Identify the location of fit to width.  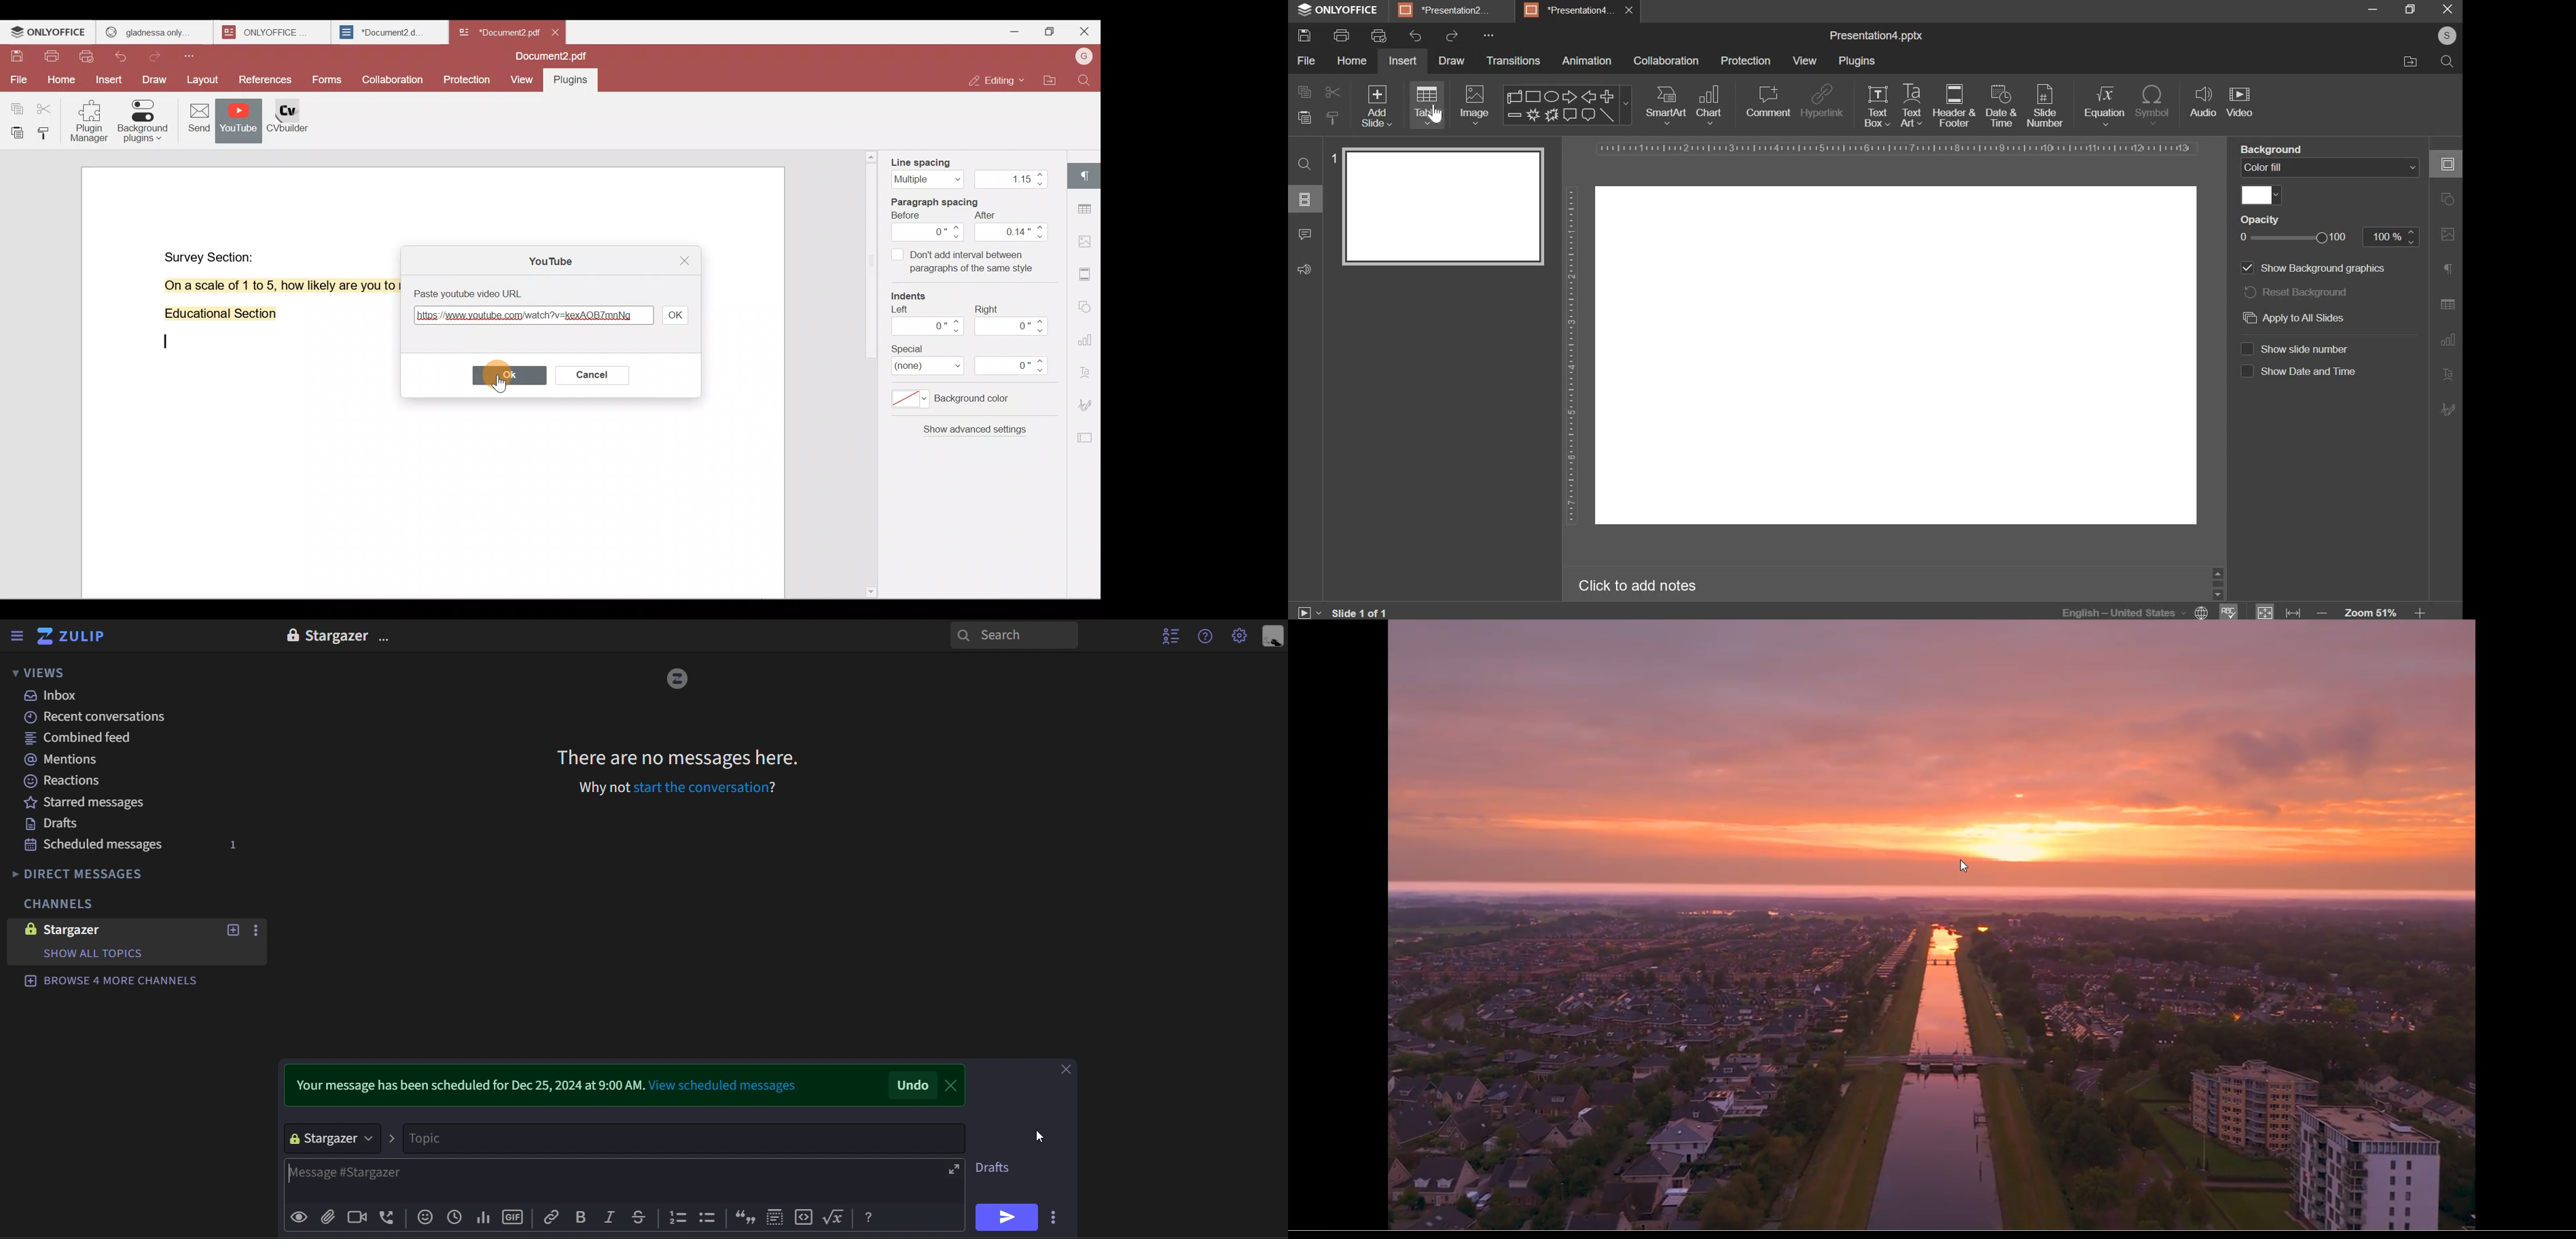
(2295, 611).